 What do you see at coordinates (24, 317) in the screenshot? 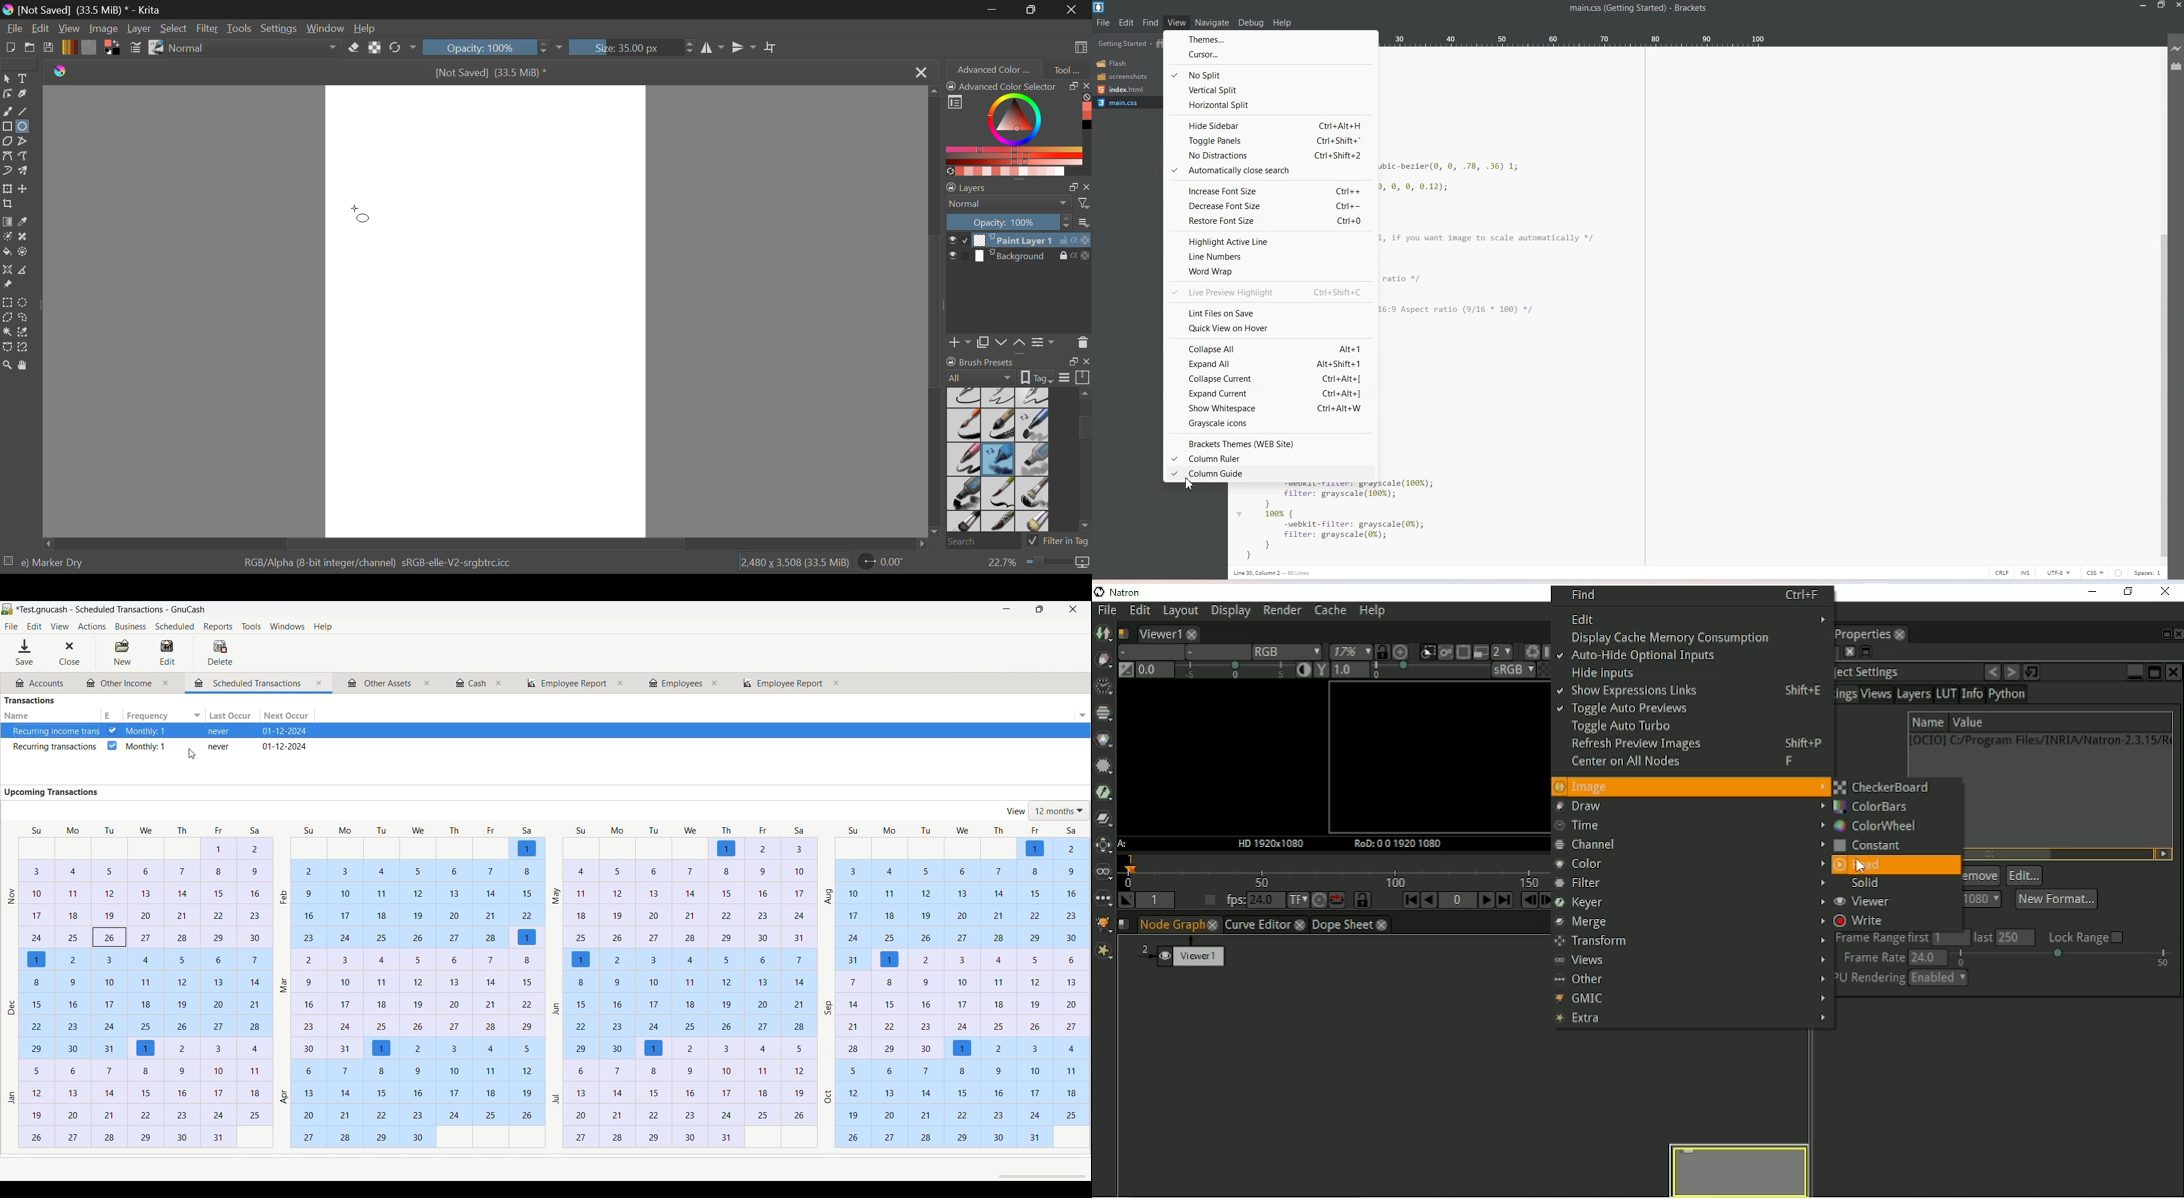
I see `Freehand Selection Tool` at bounding box center [24, 317].